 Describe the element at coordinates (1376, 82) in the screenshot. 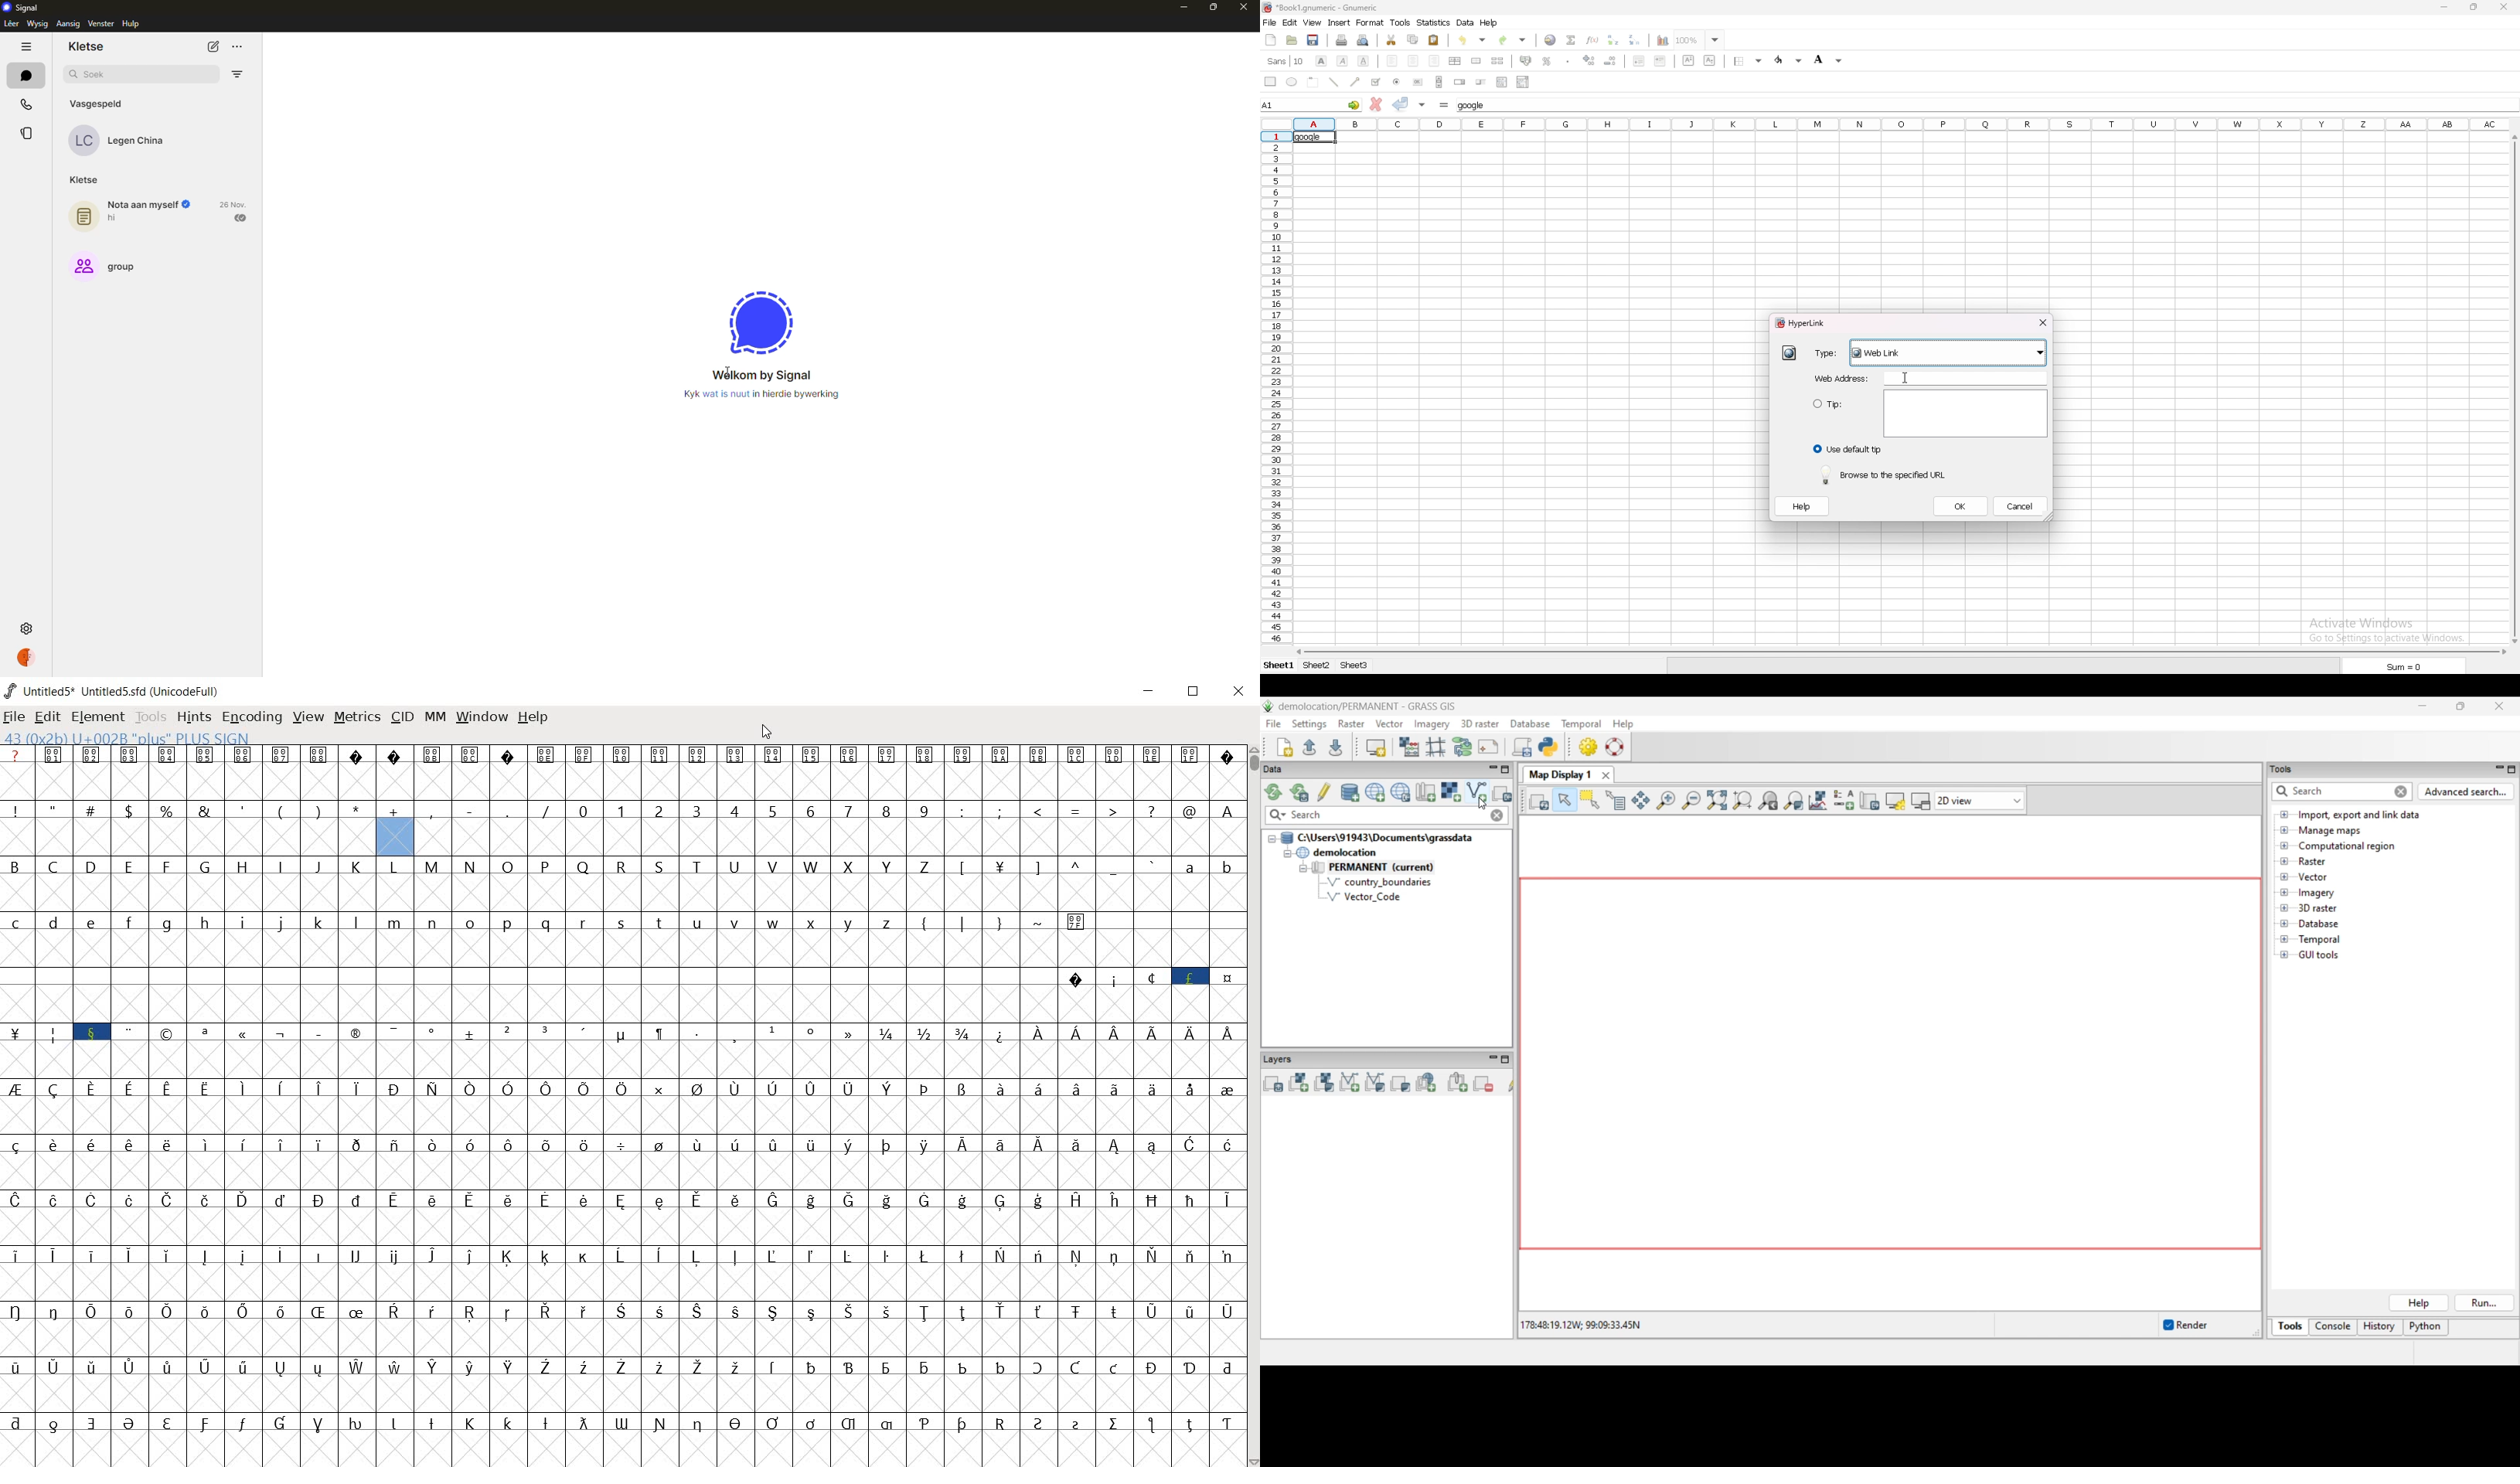

I see `tickbox` at that location.